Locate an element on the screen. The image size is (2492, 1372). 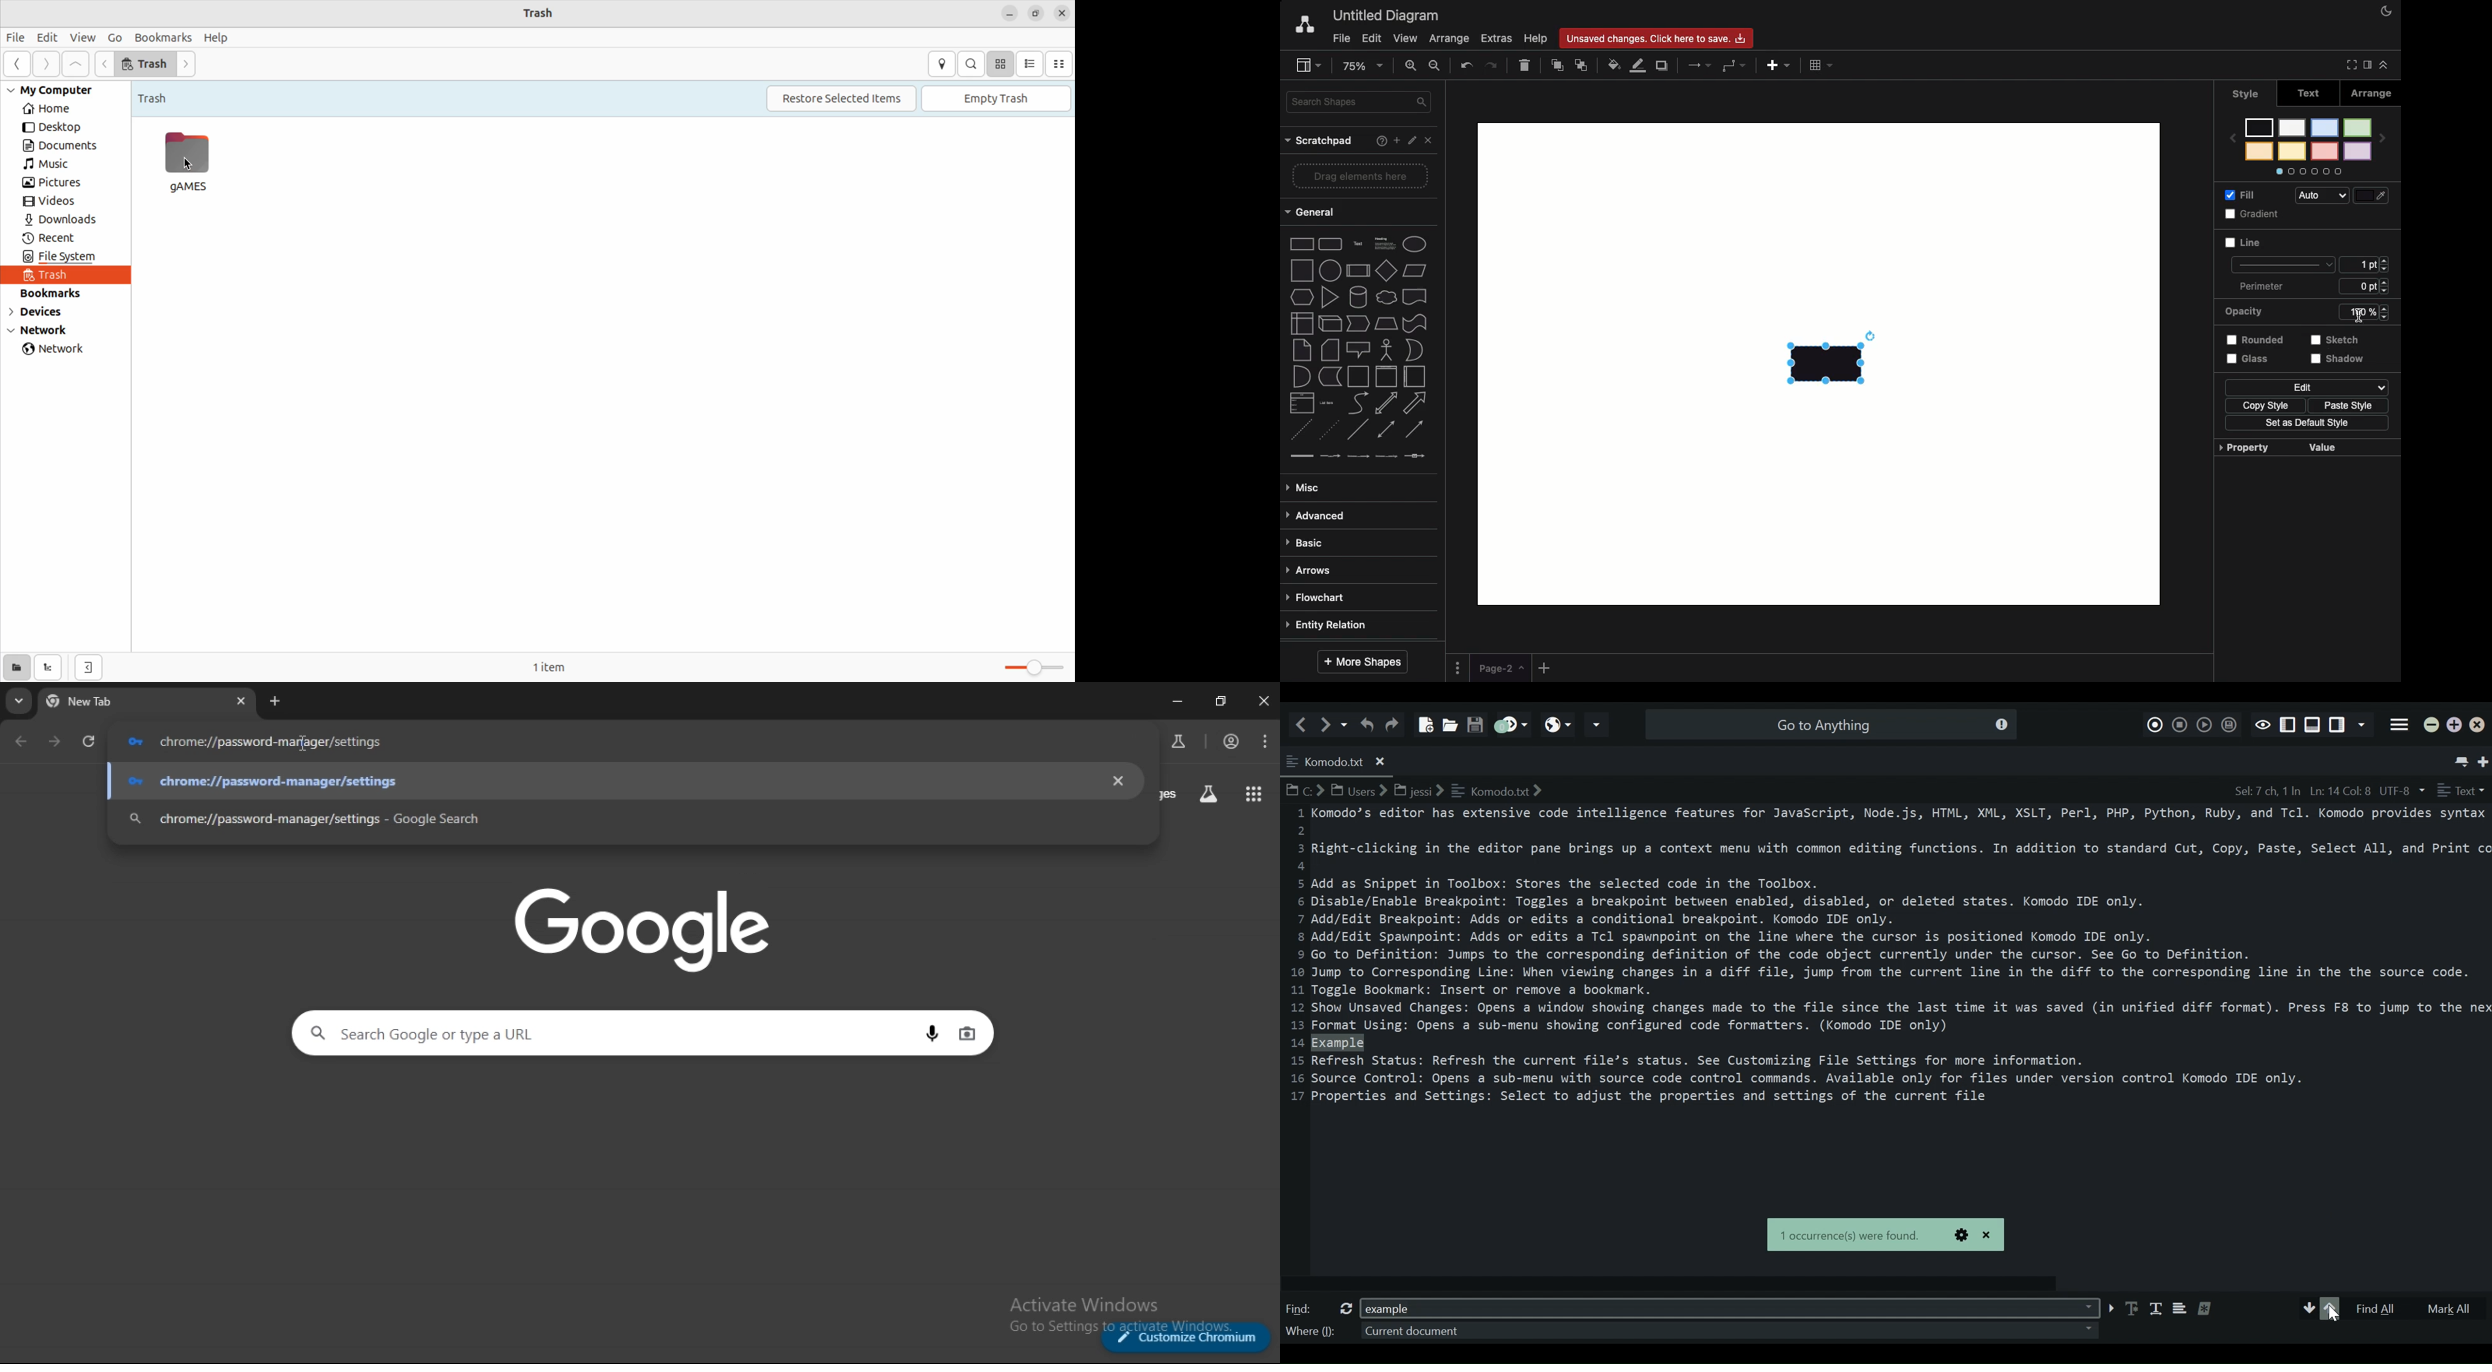
location is located at coordinates (941, 64).